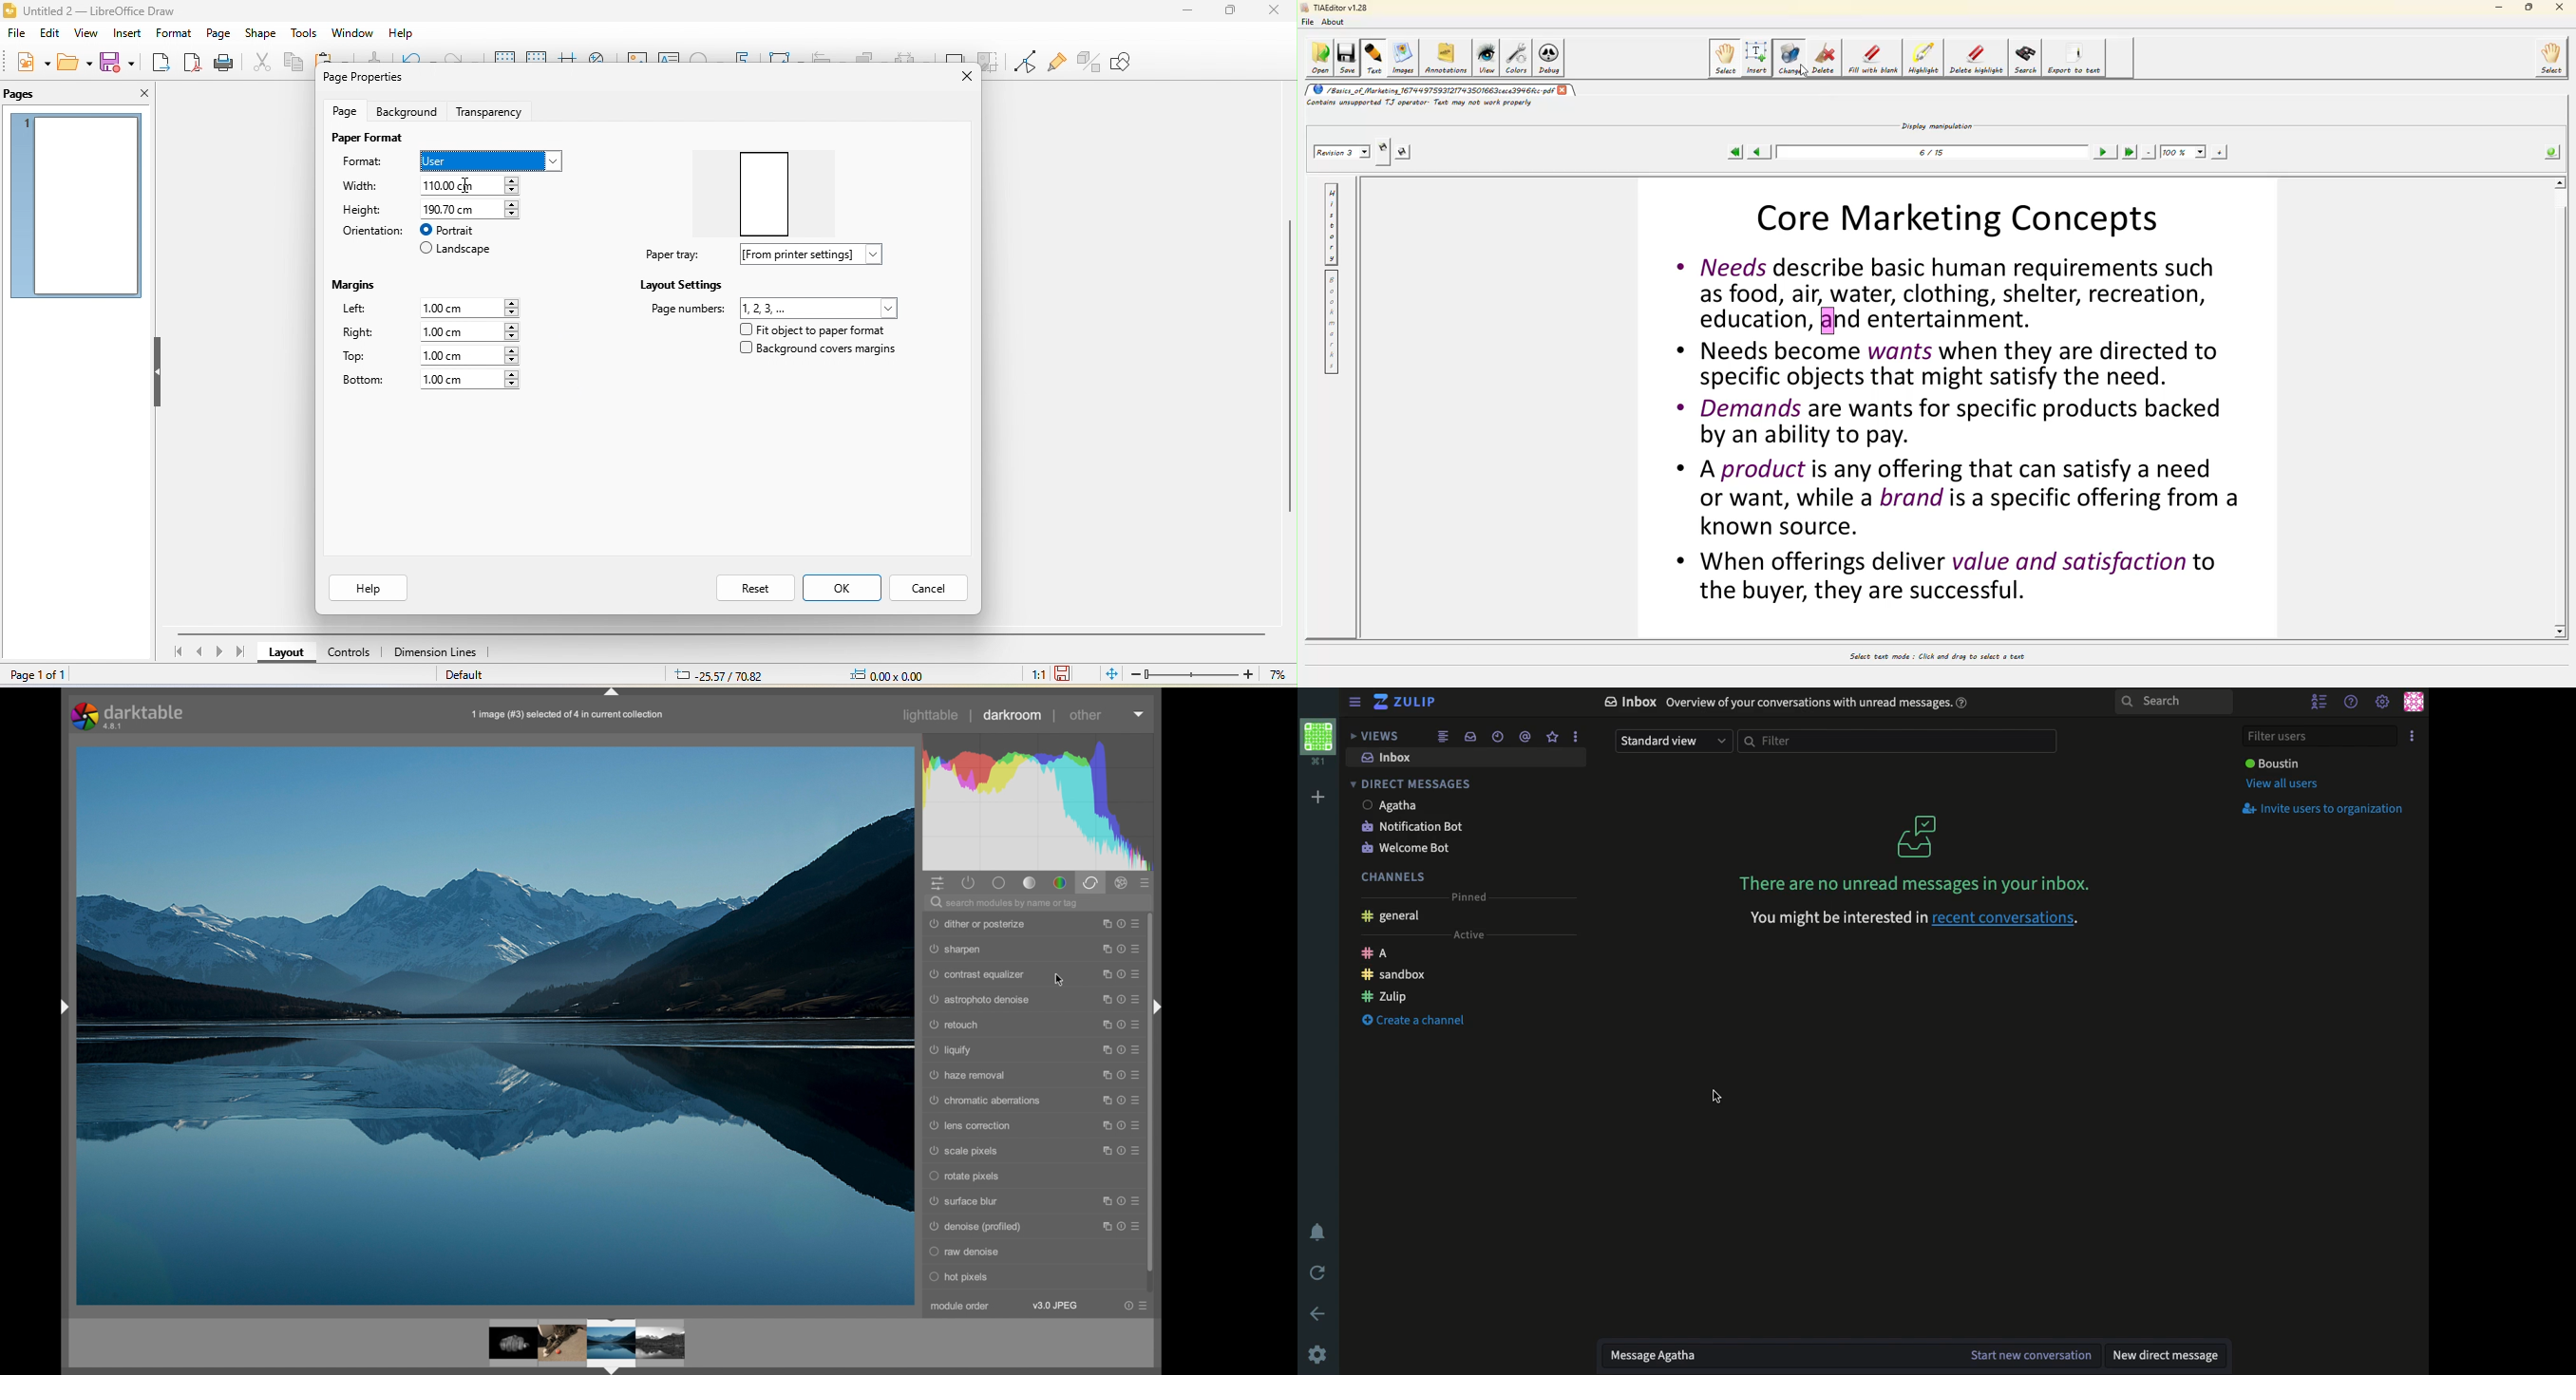  I want to click on Options, so click(2413, 735).